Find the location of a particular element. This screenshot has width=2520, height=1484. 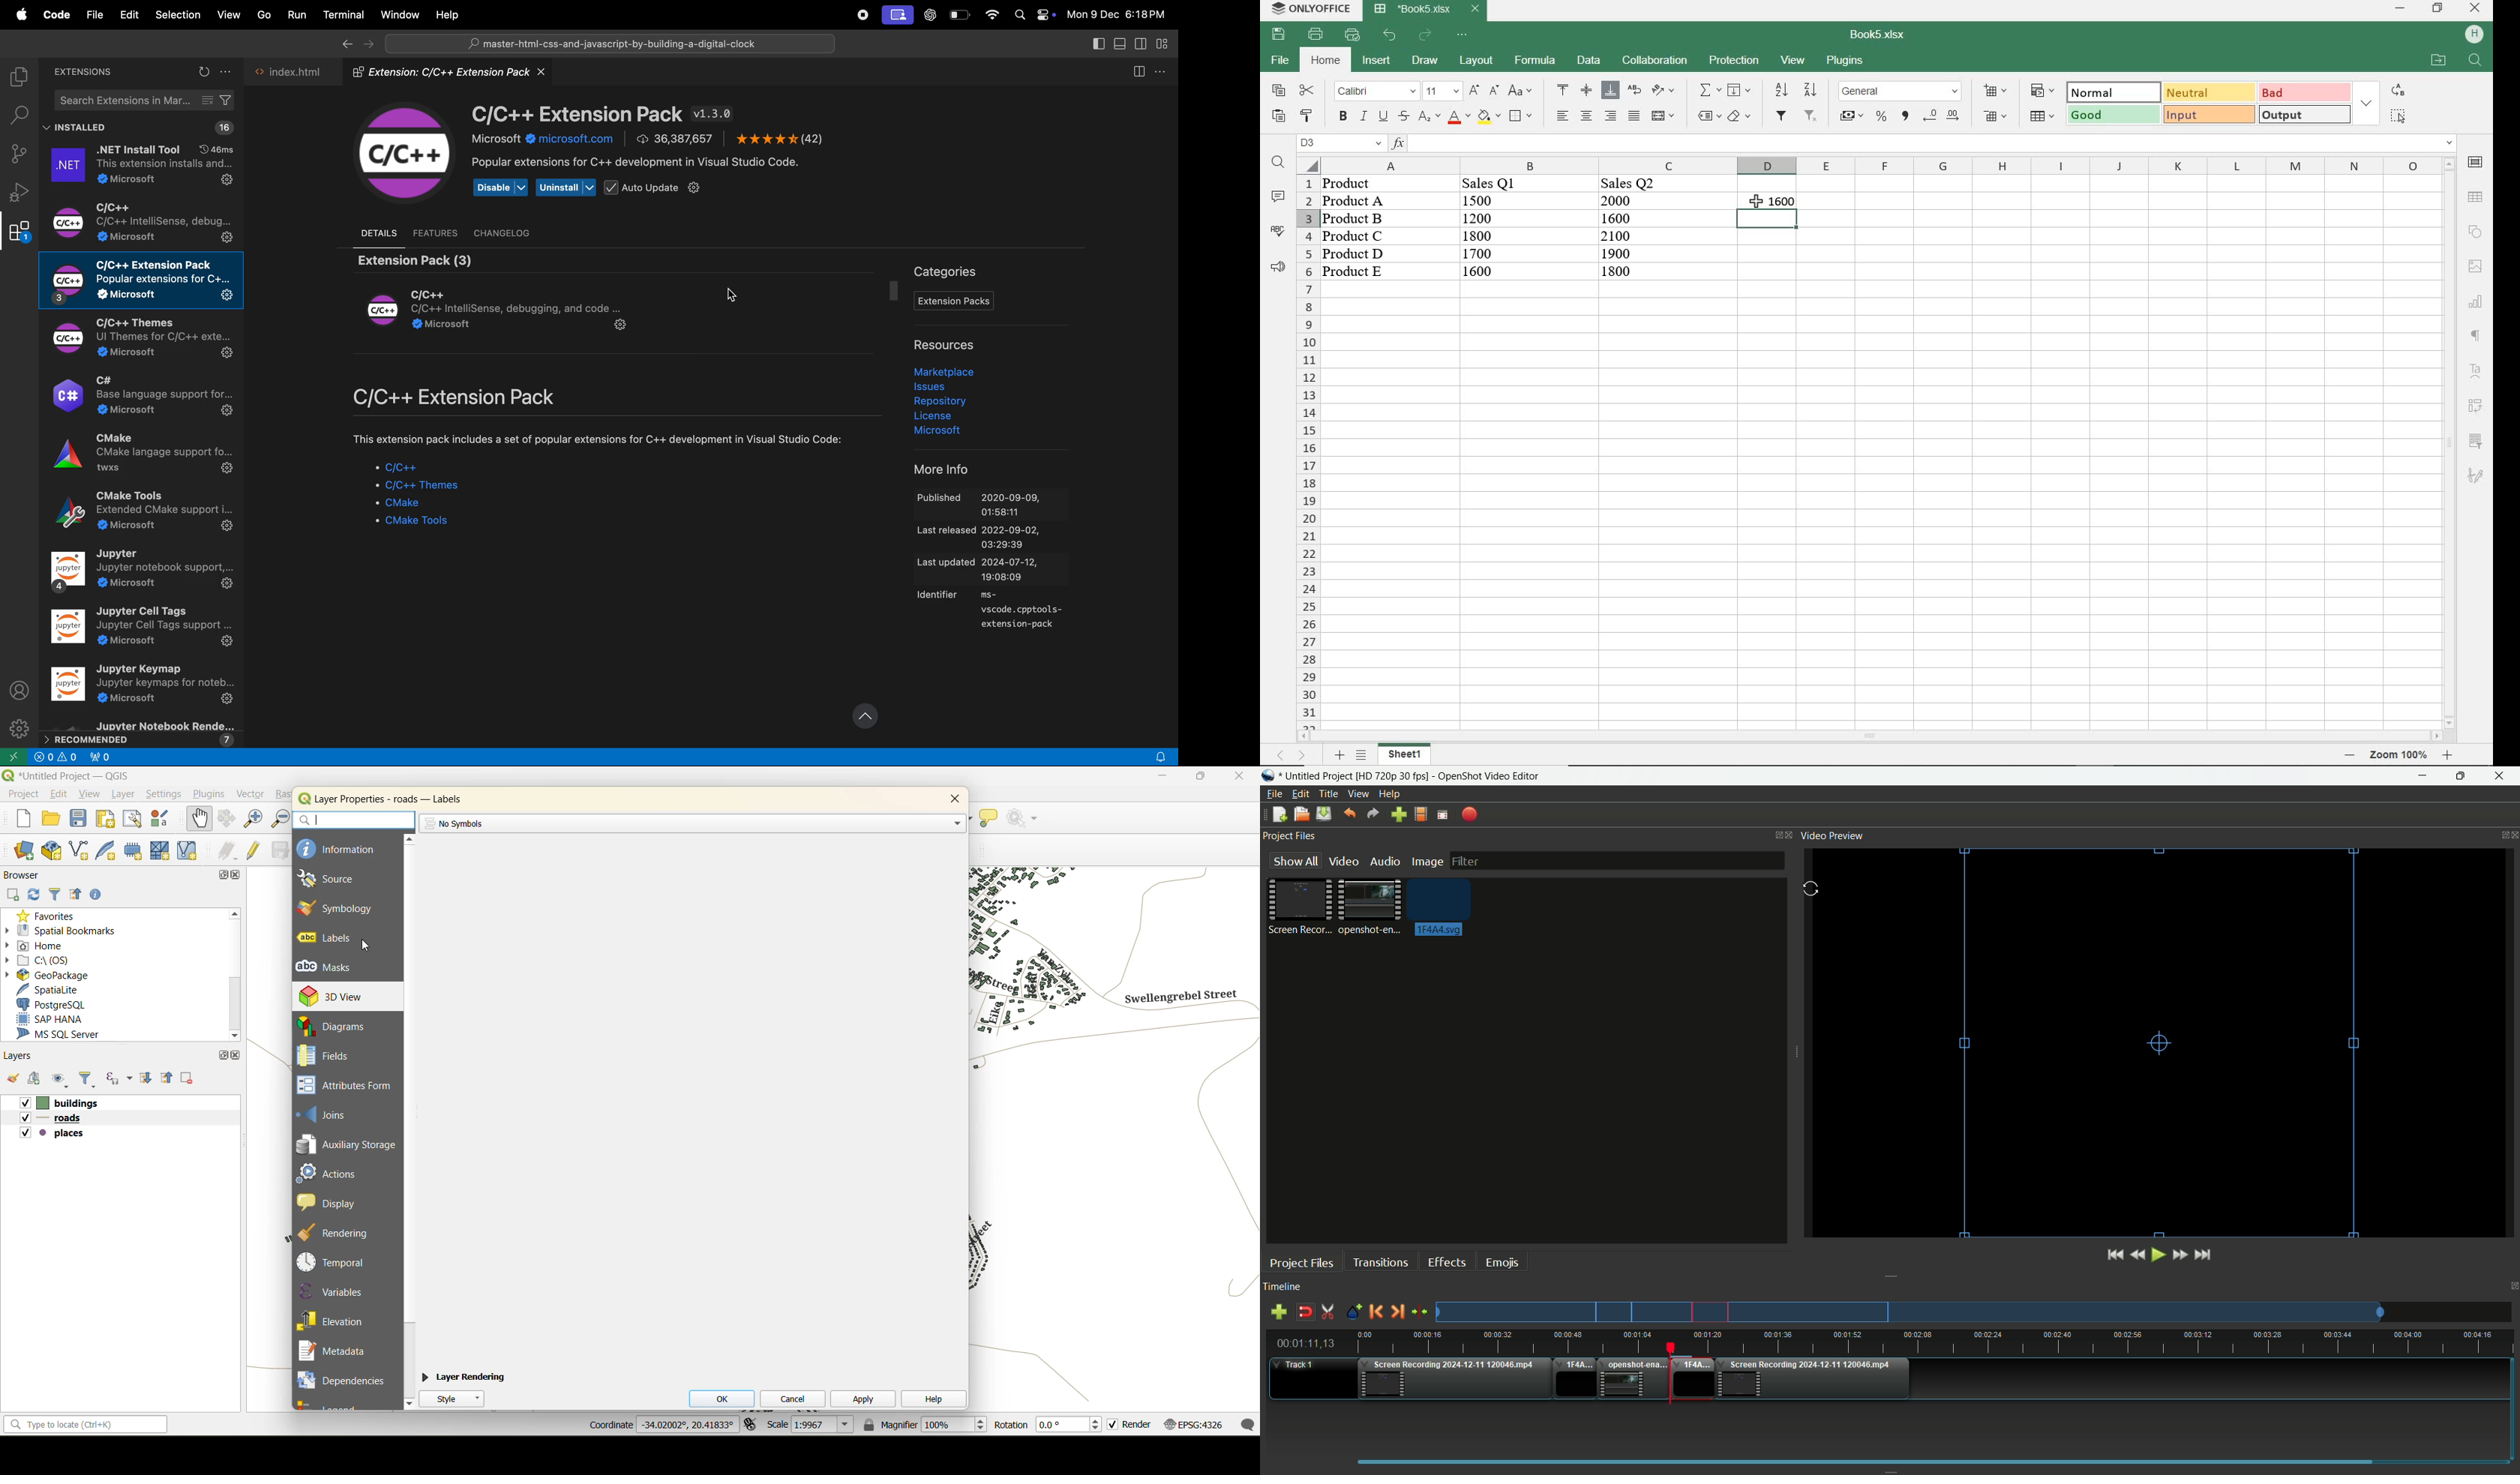

timeline ruler is located at coordinates (1936, 1343).